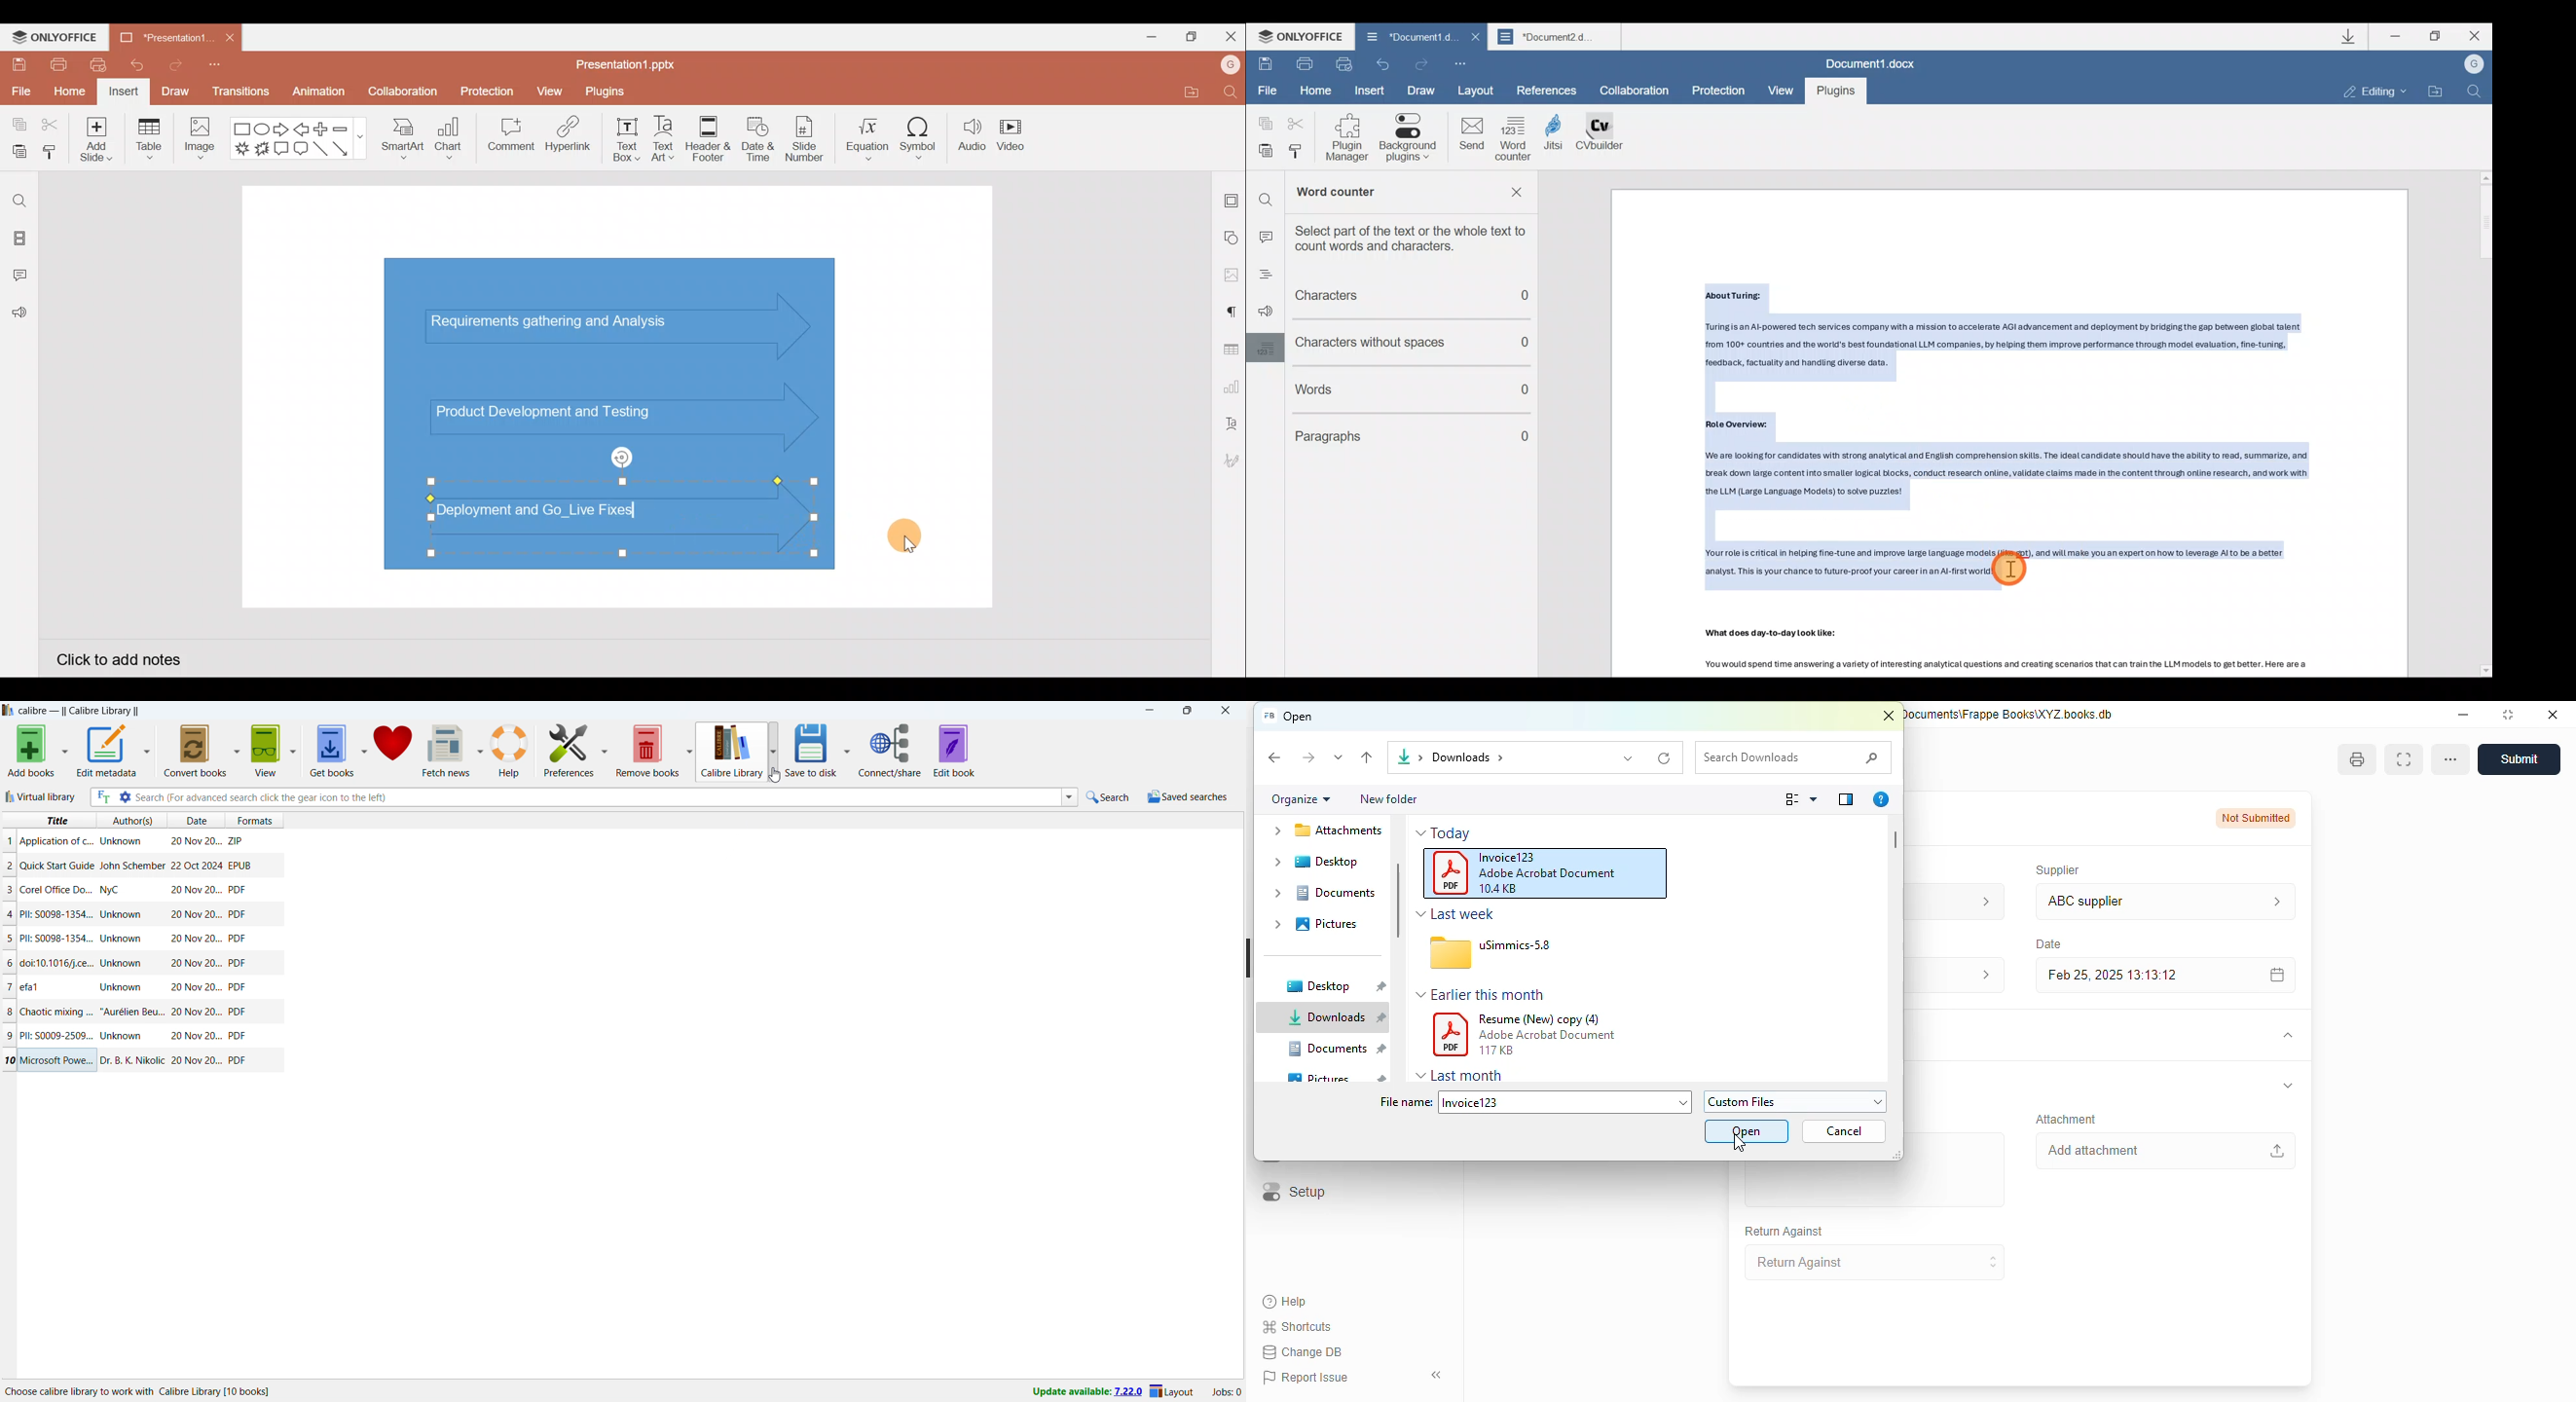  I want to click on 117 KB, so click(1495, 1050).